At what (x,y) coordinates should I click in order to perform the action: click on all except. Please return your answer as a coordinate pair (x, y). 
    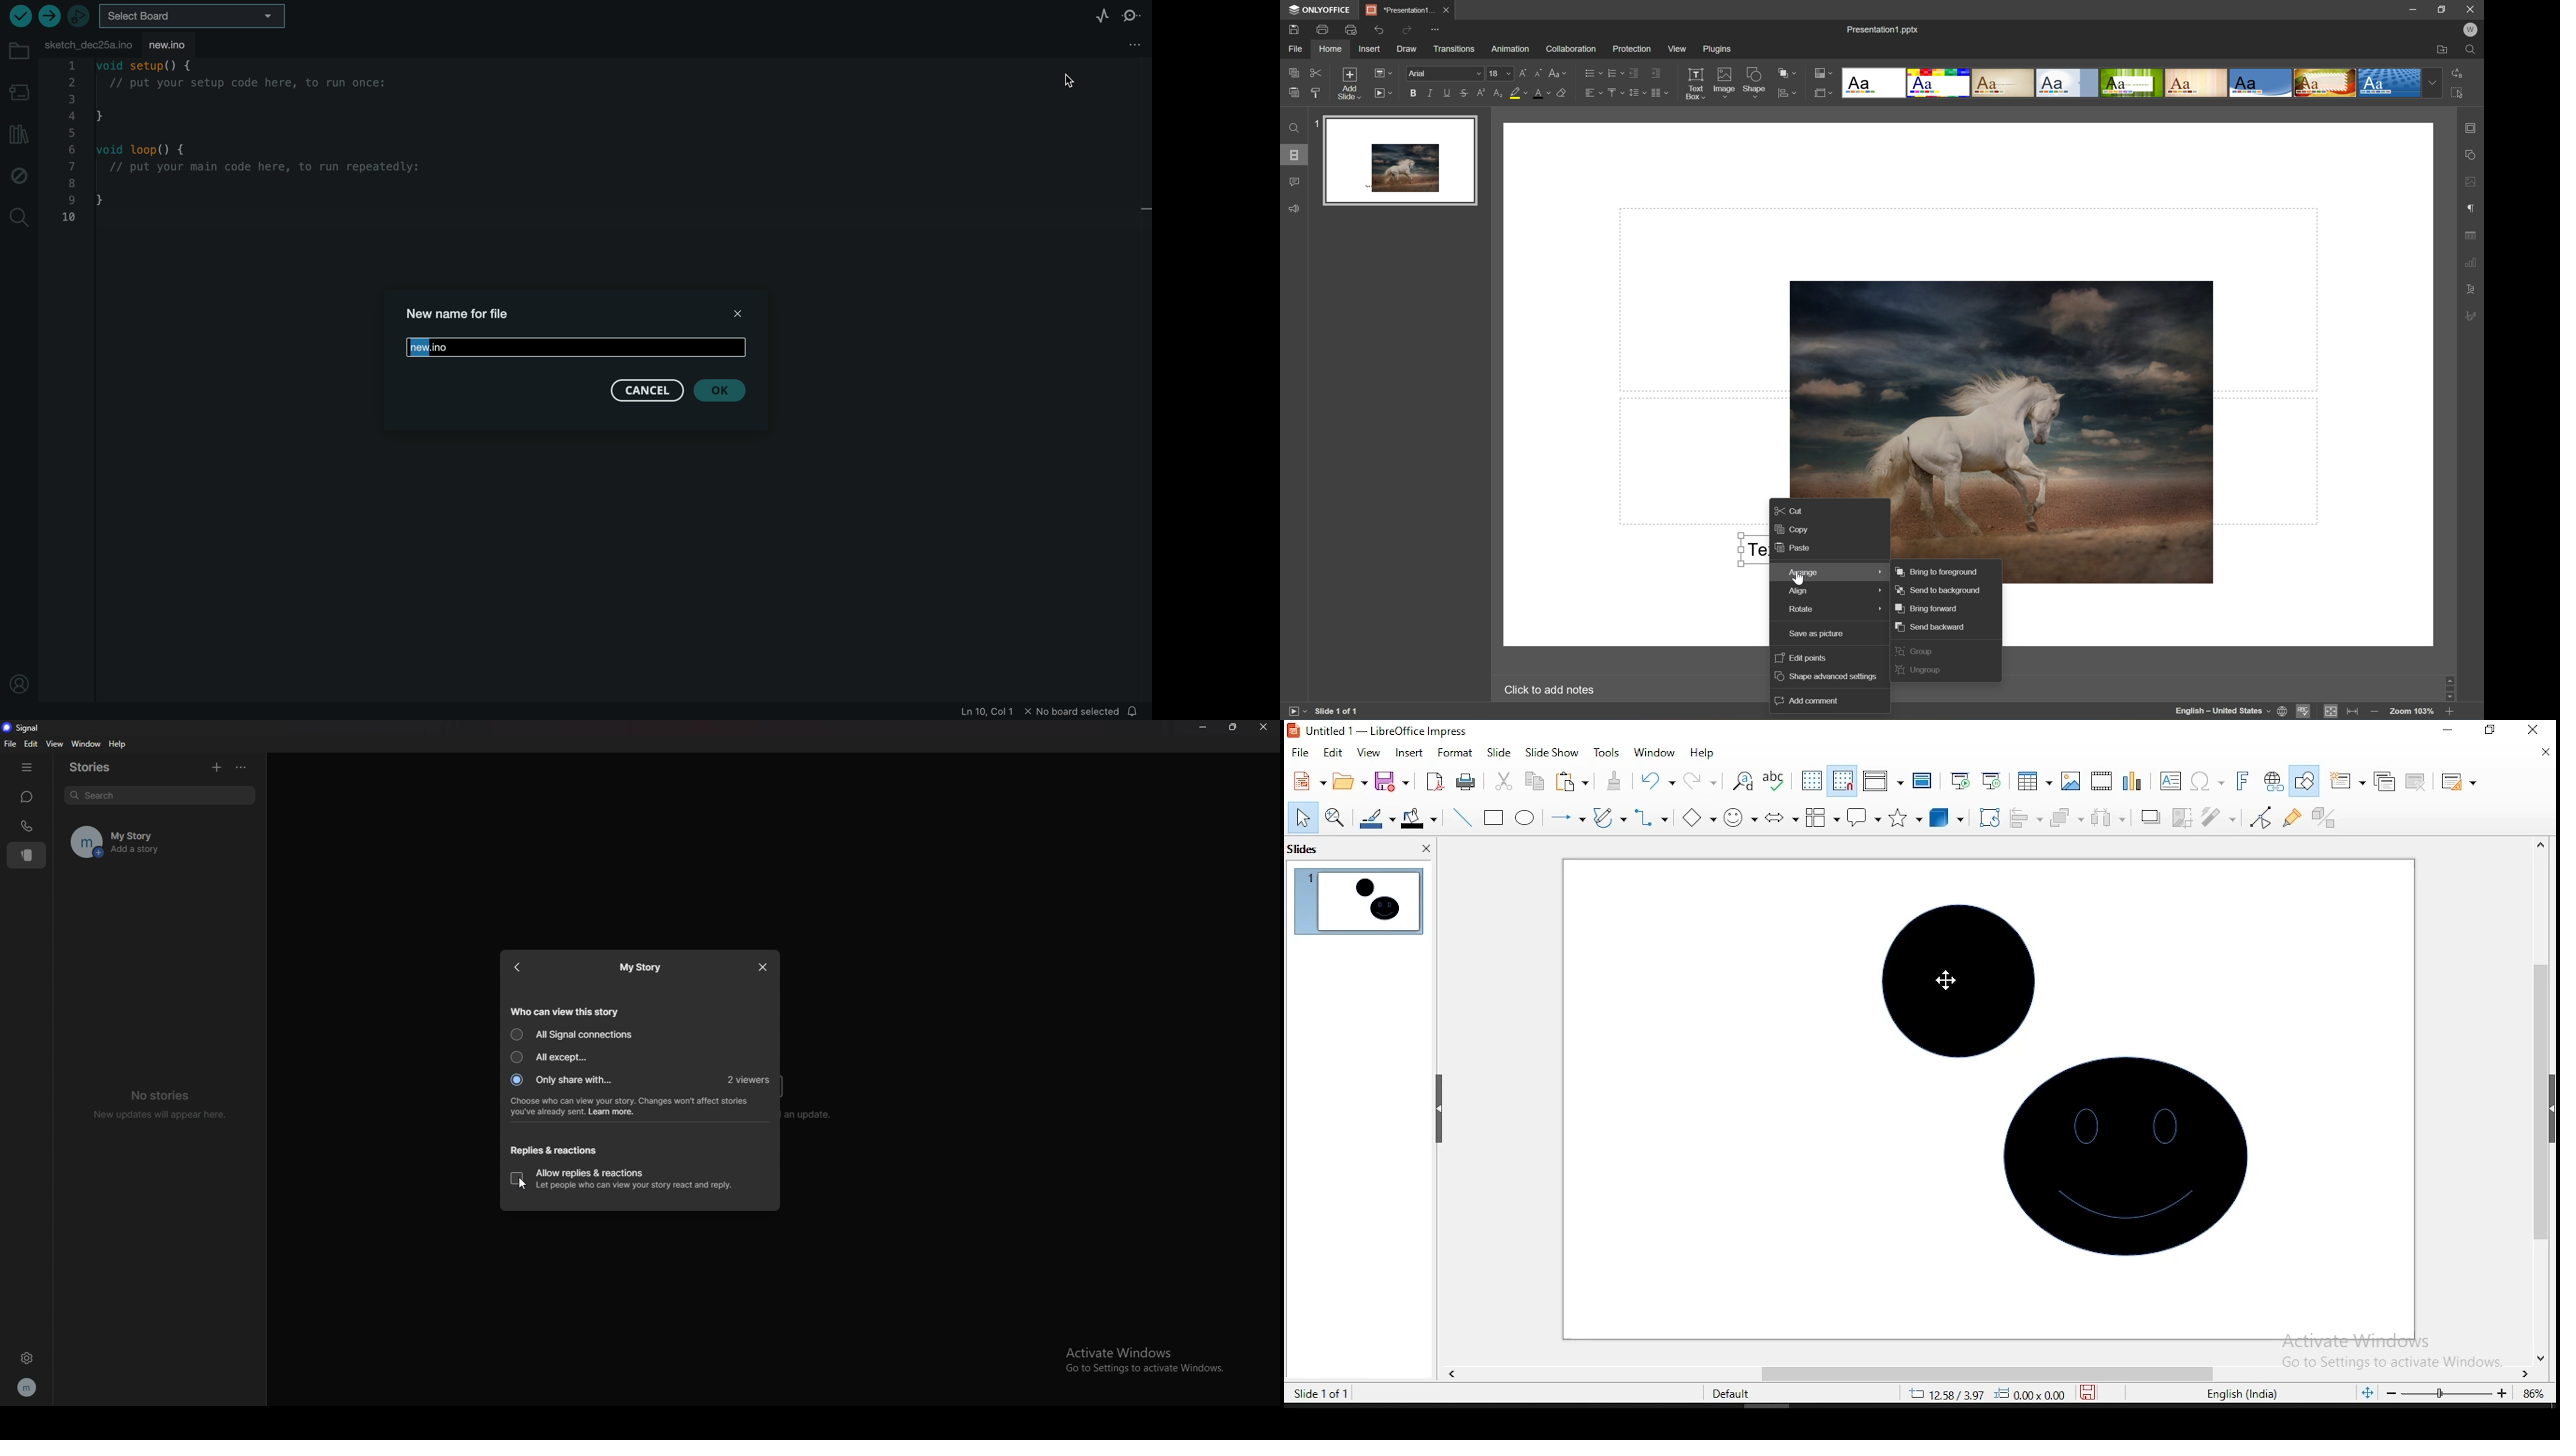
    Looking at the image, I should click on (554, 1057).